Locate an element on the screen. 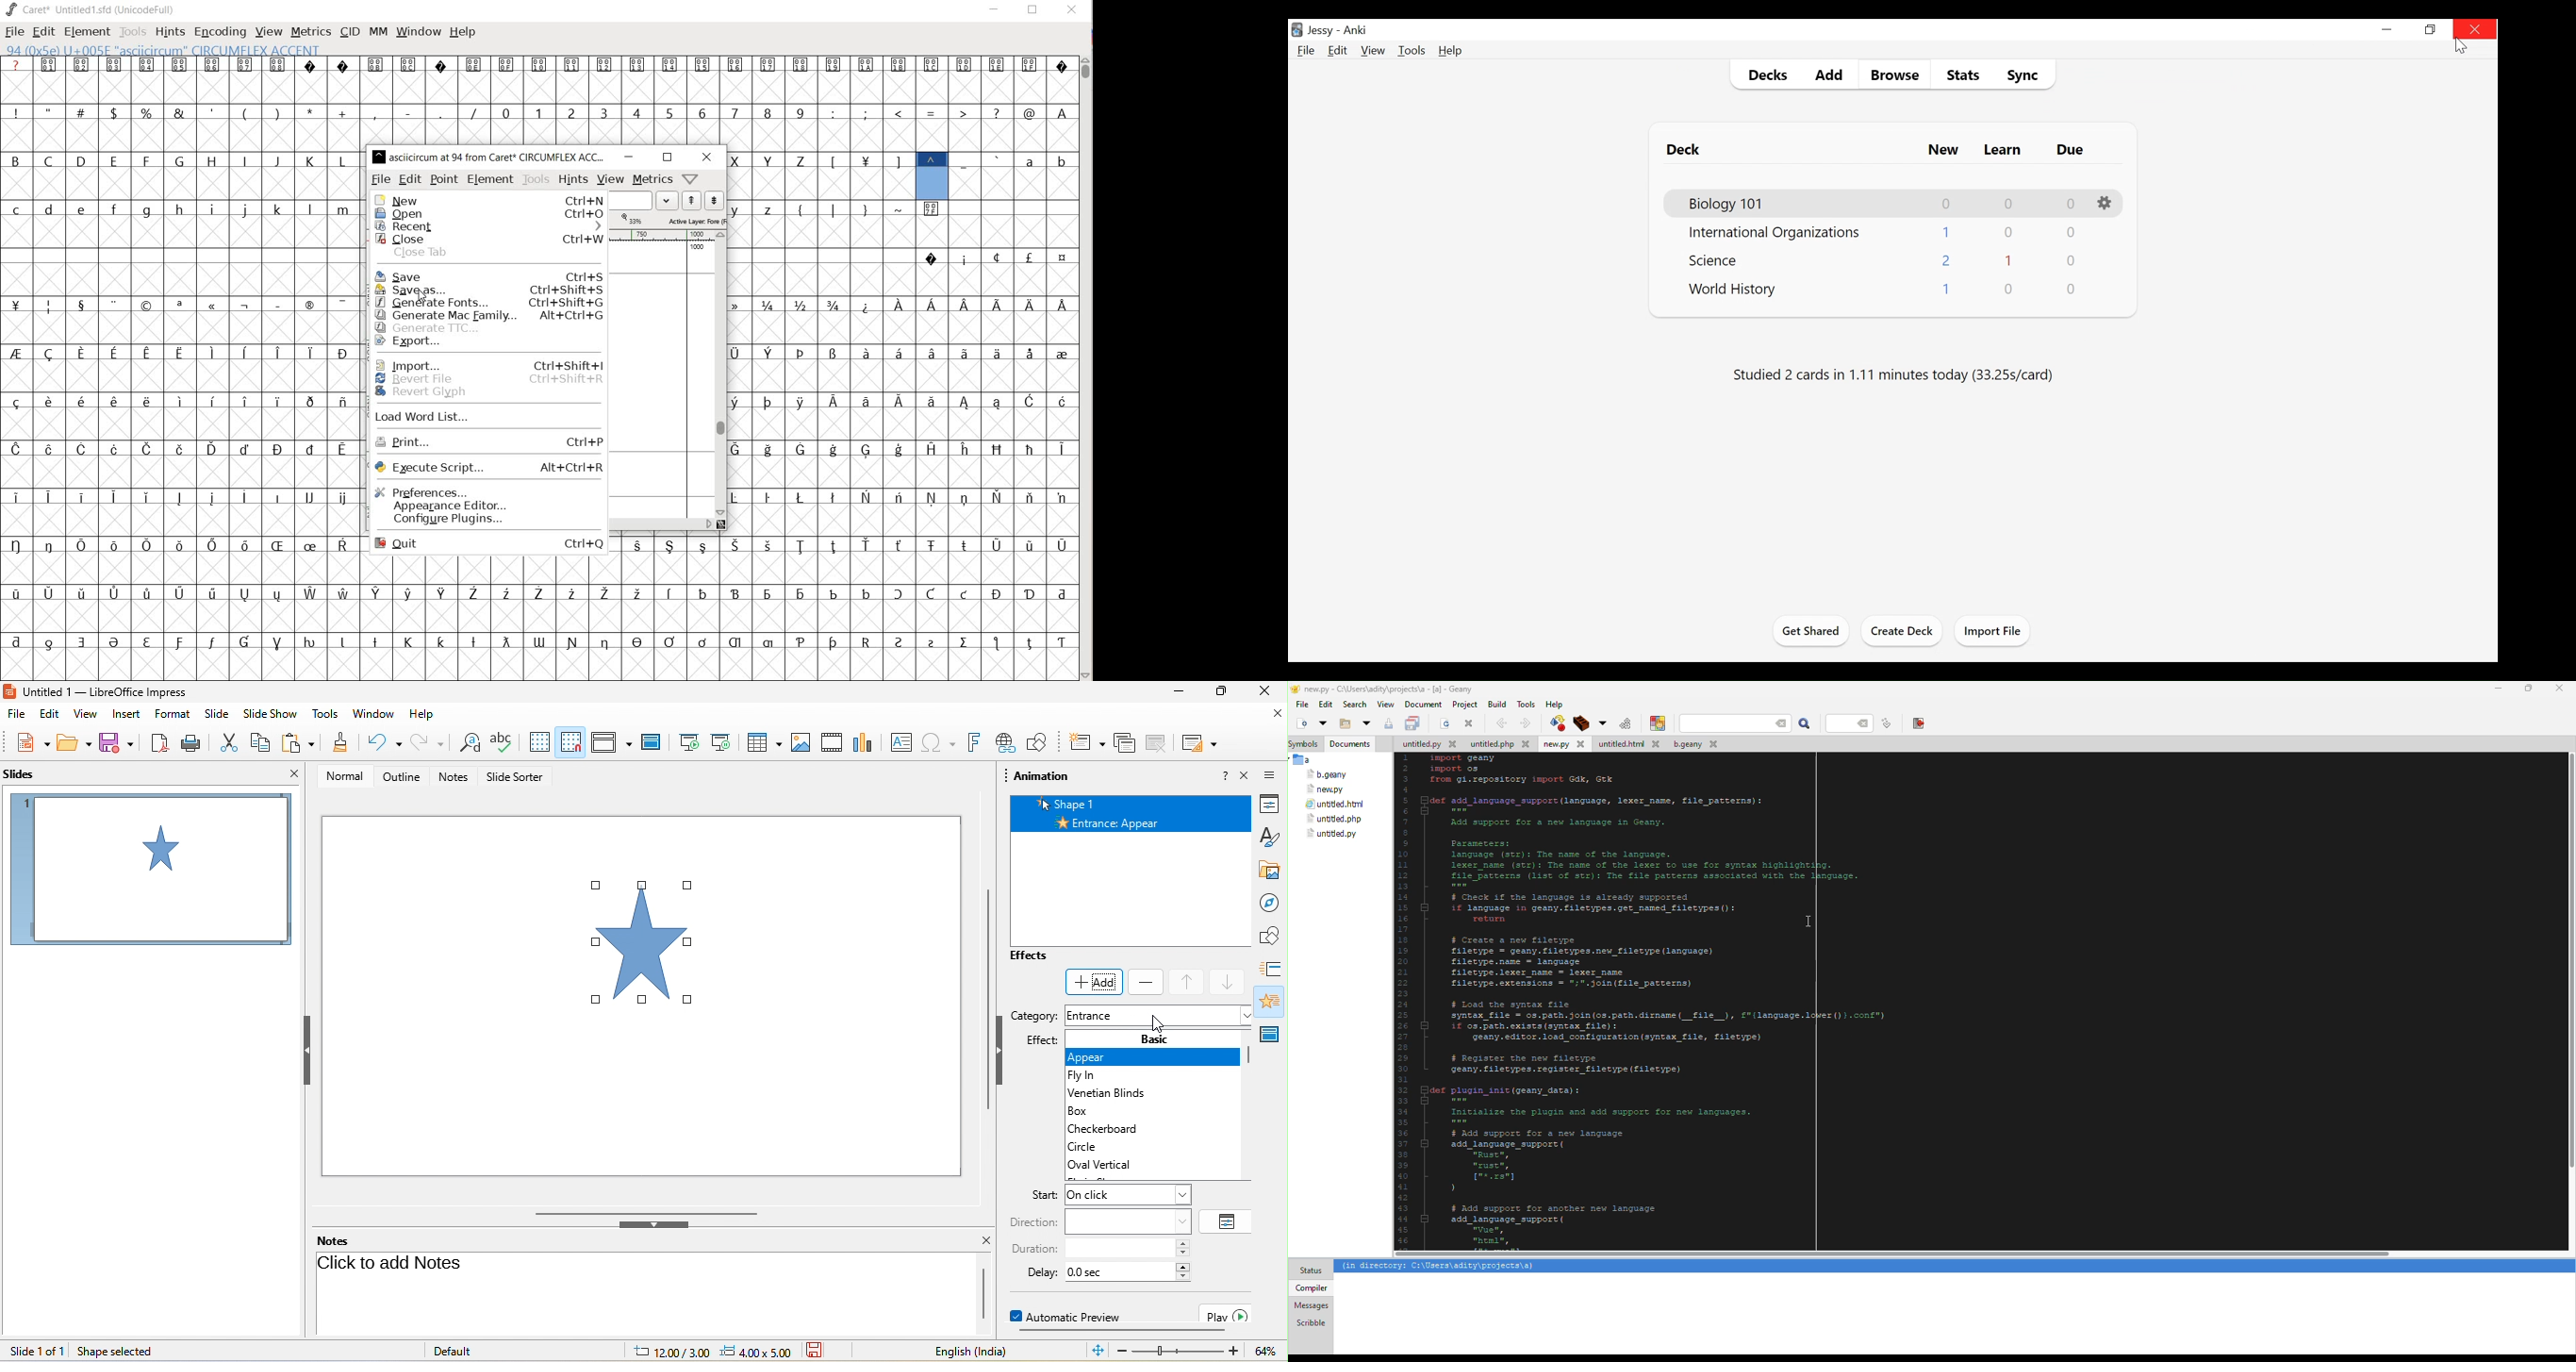  back is located at coordinates (1501, 723).